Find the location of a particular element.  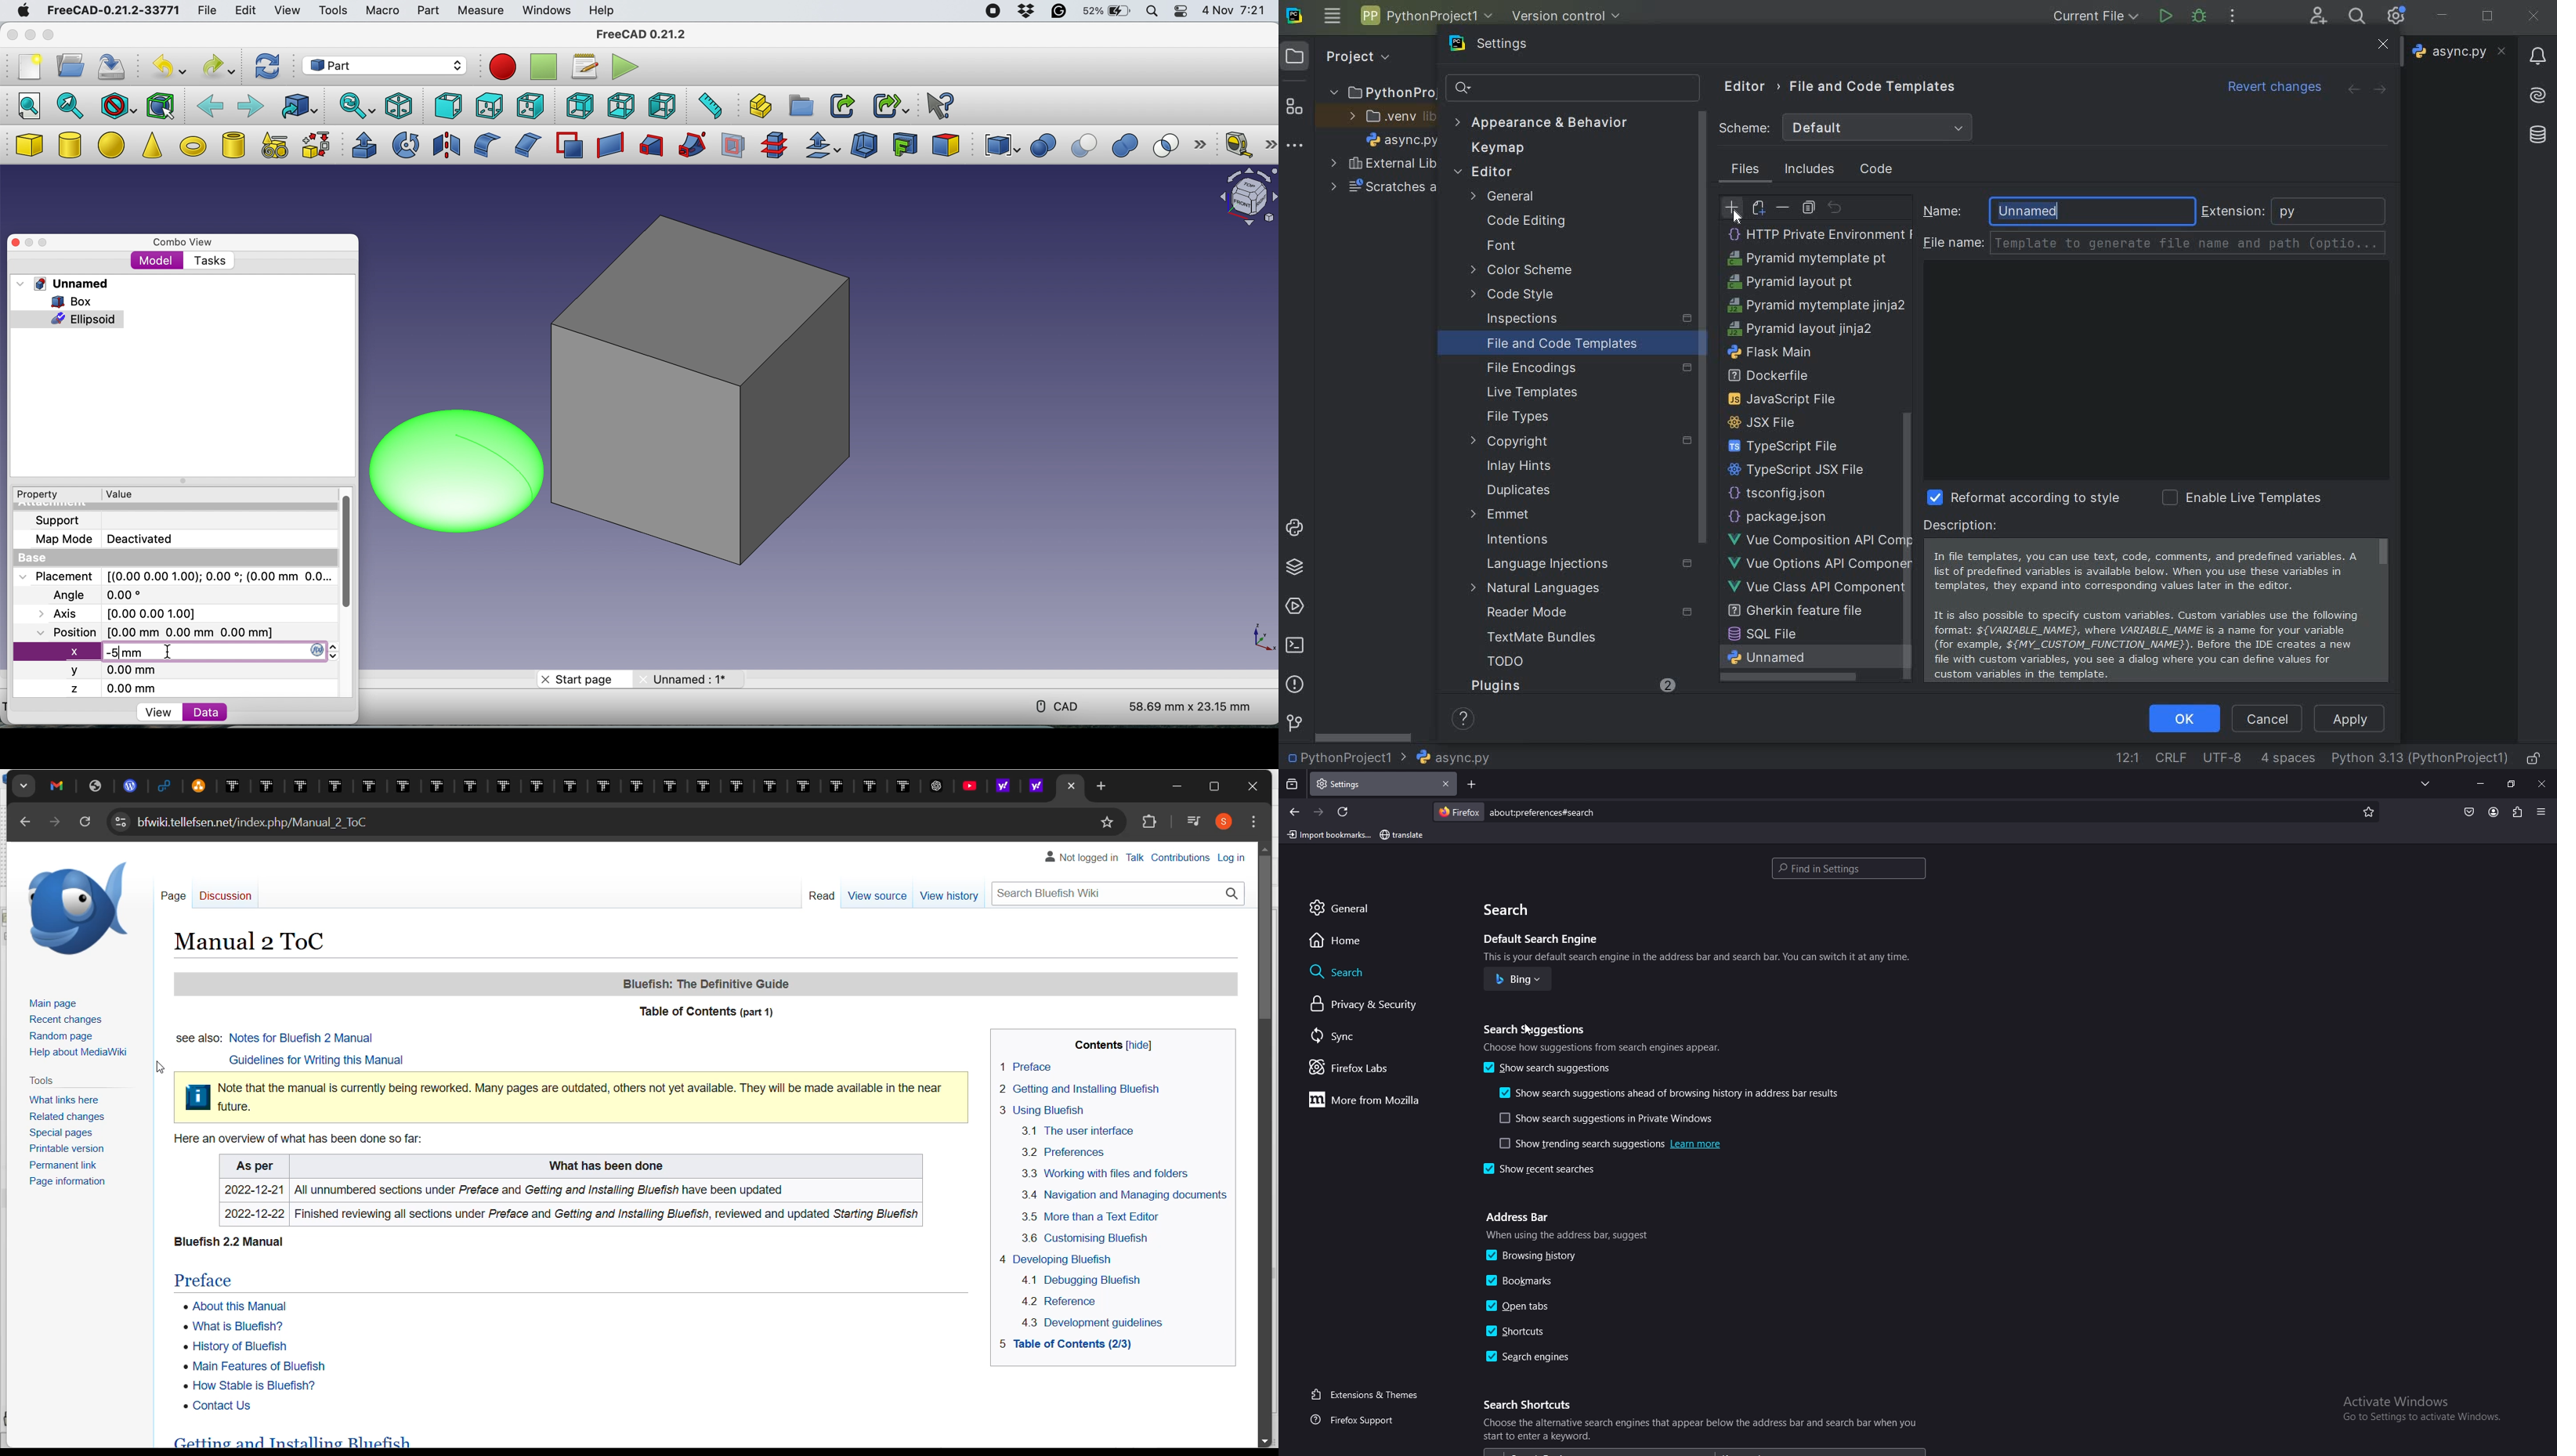

profile is located at coordinates (1231, 822).